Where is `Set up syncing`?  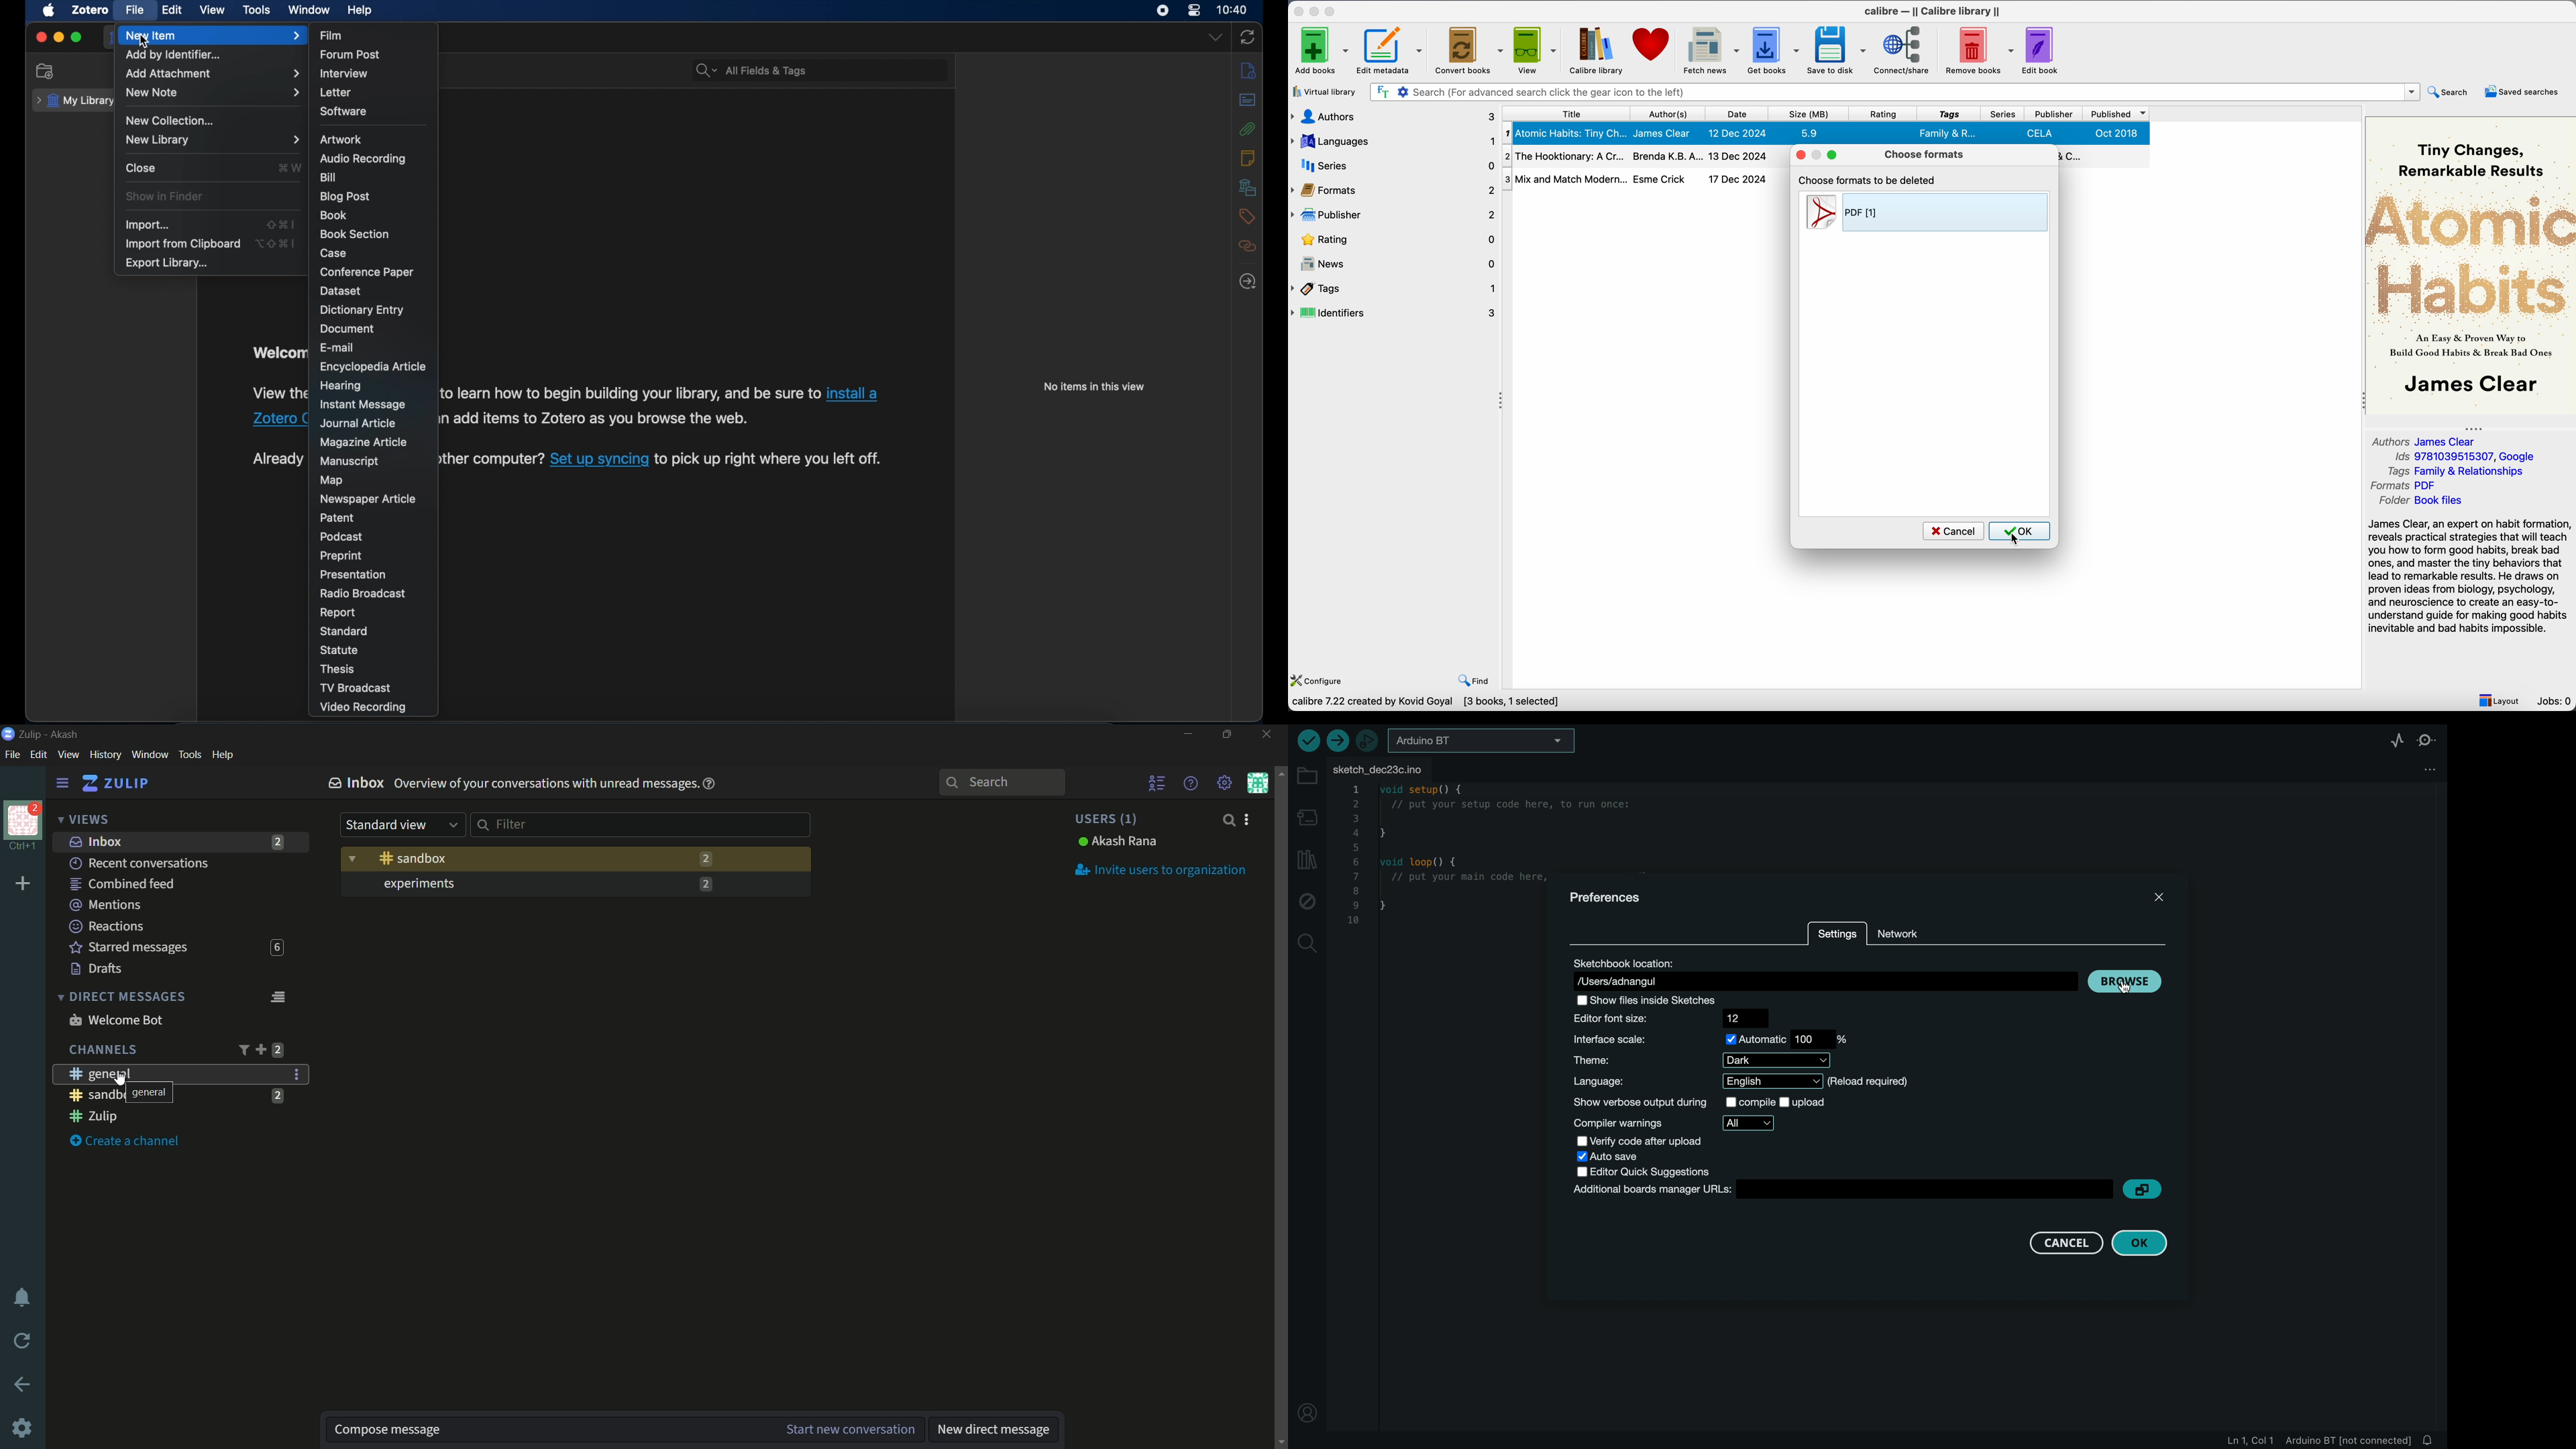
Set up syncing is located at coordinates (600, 461).